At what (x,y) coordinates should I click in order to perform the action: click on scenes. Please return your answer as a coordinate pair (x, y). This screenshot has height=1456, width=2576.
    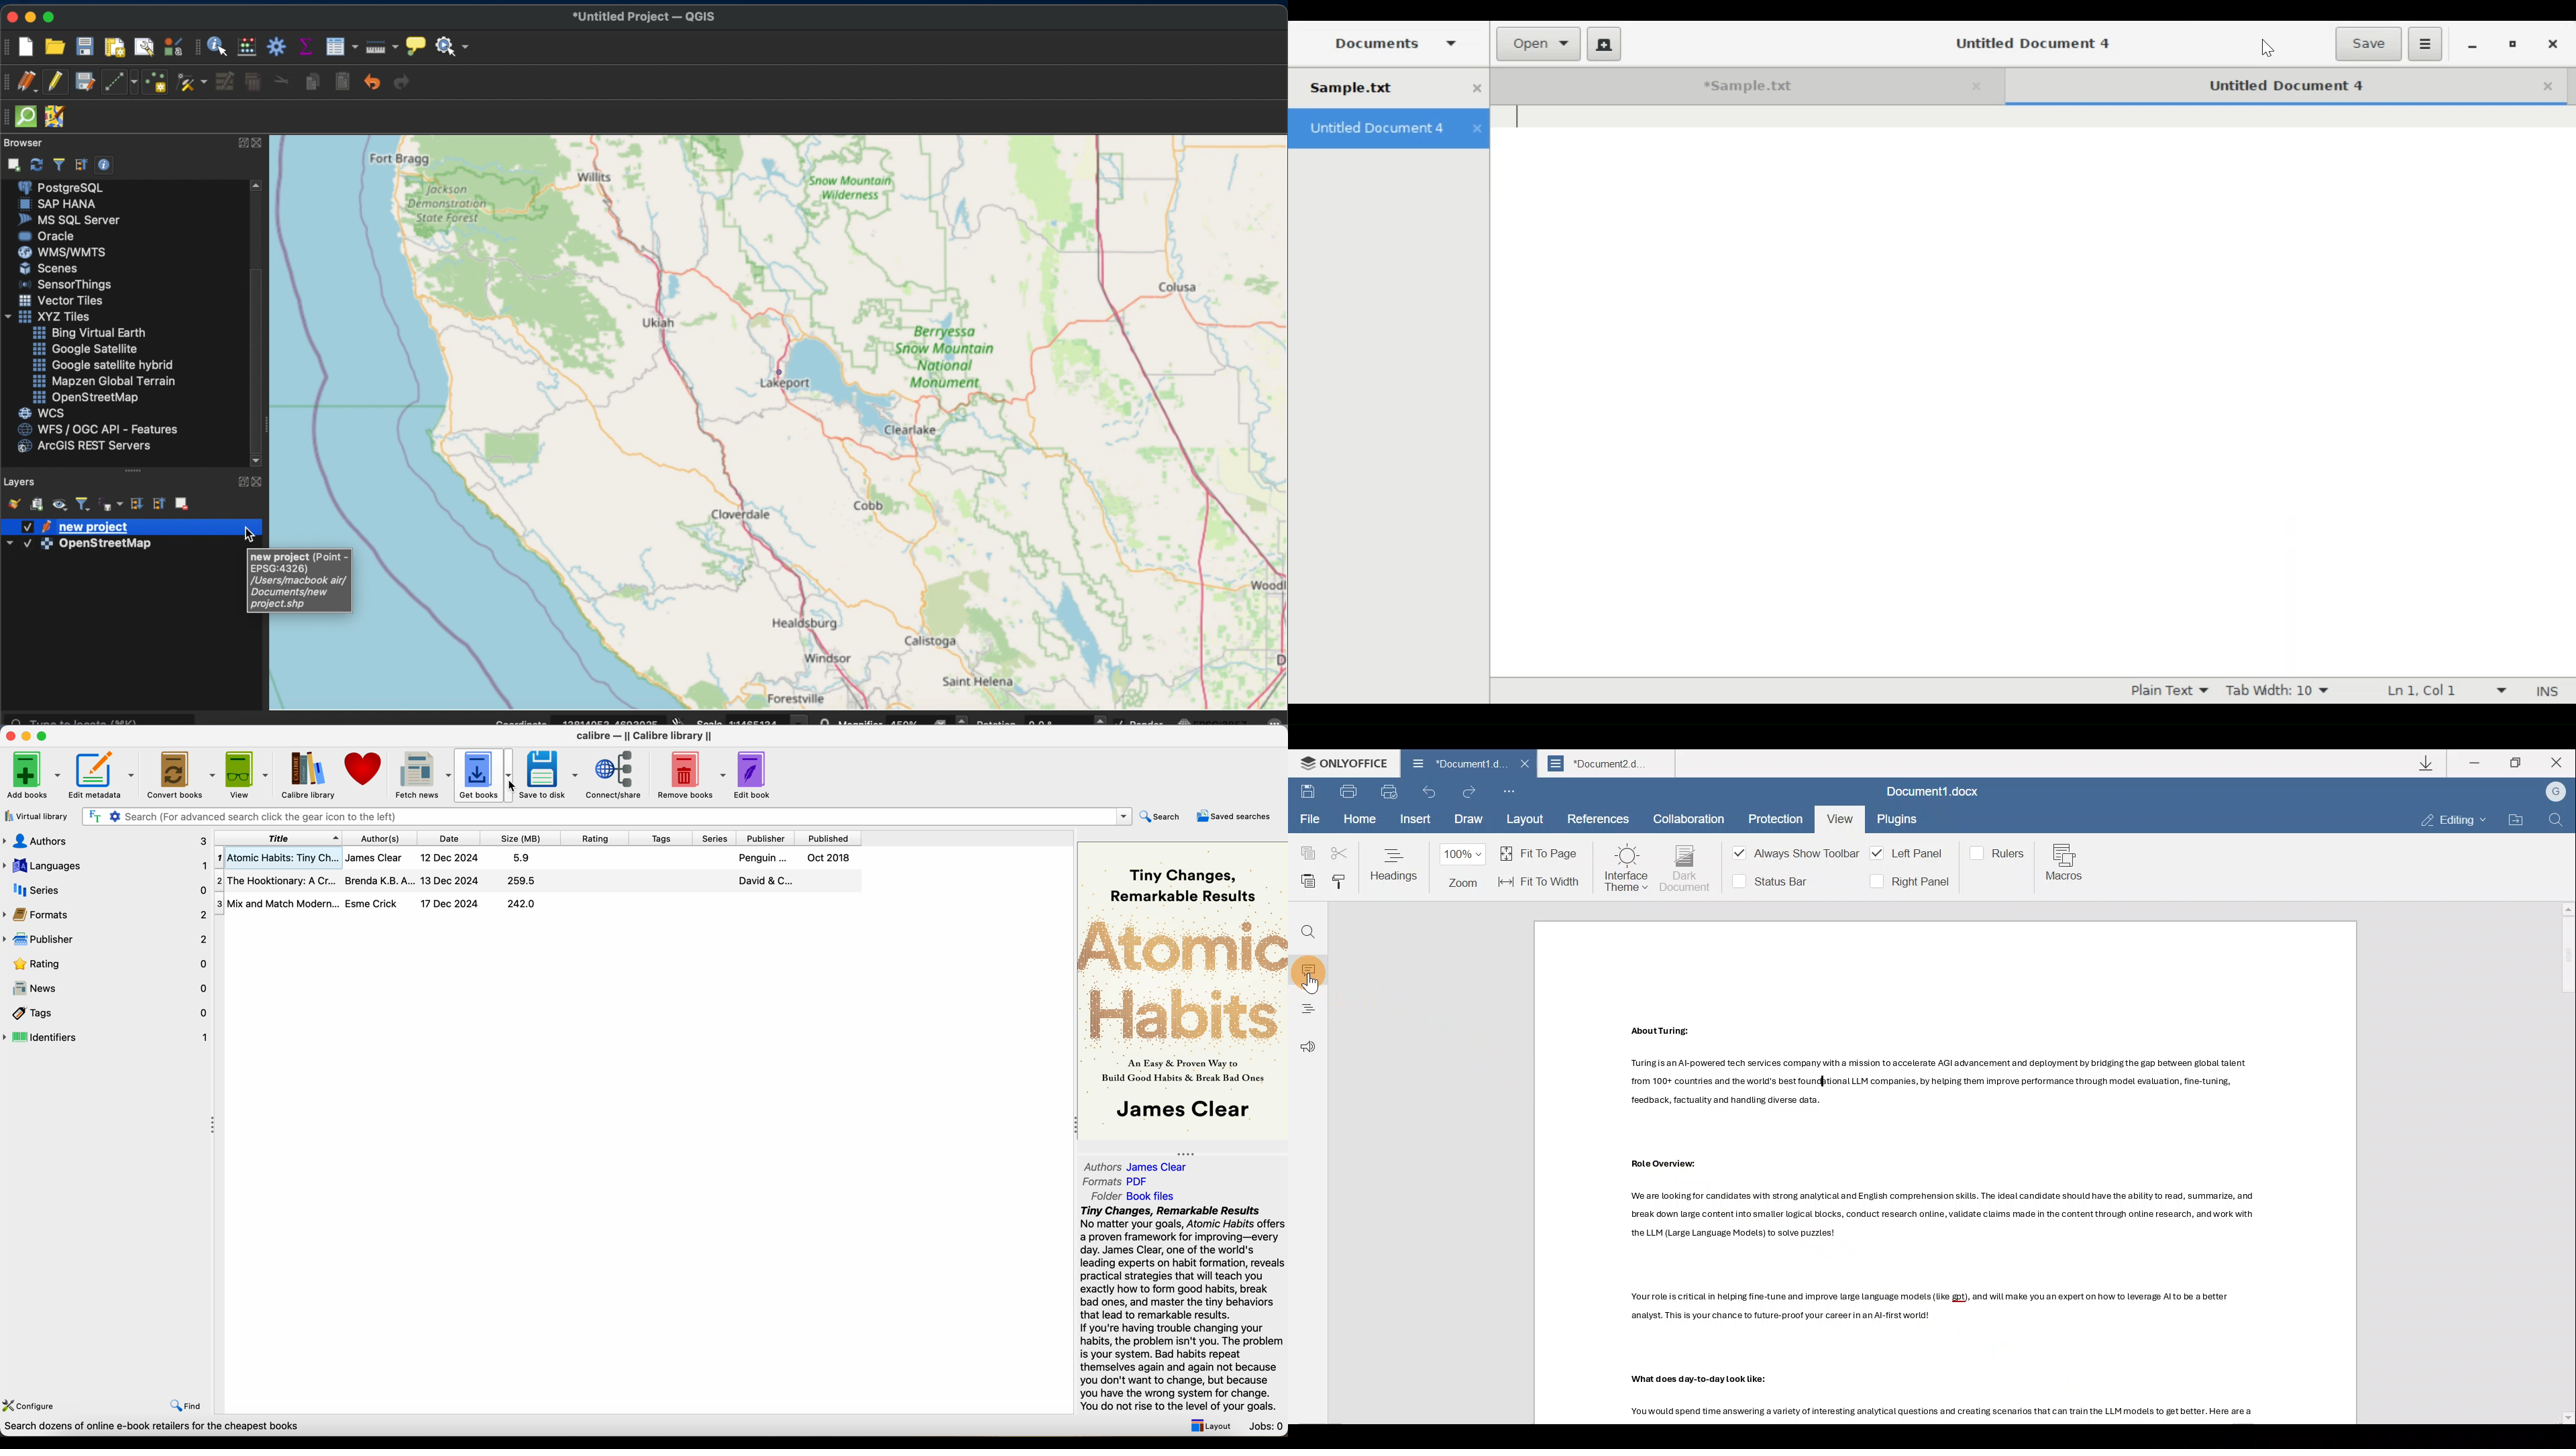
    Looking at the image, I should click on (48, 268).